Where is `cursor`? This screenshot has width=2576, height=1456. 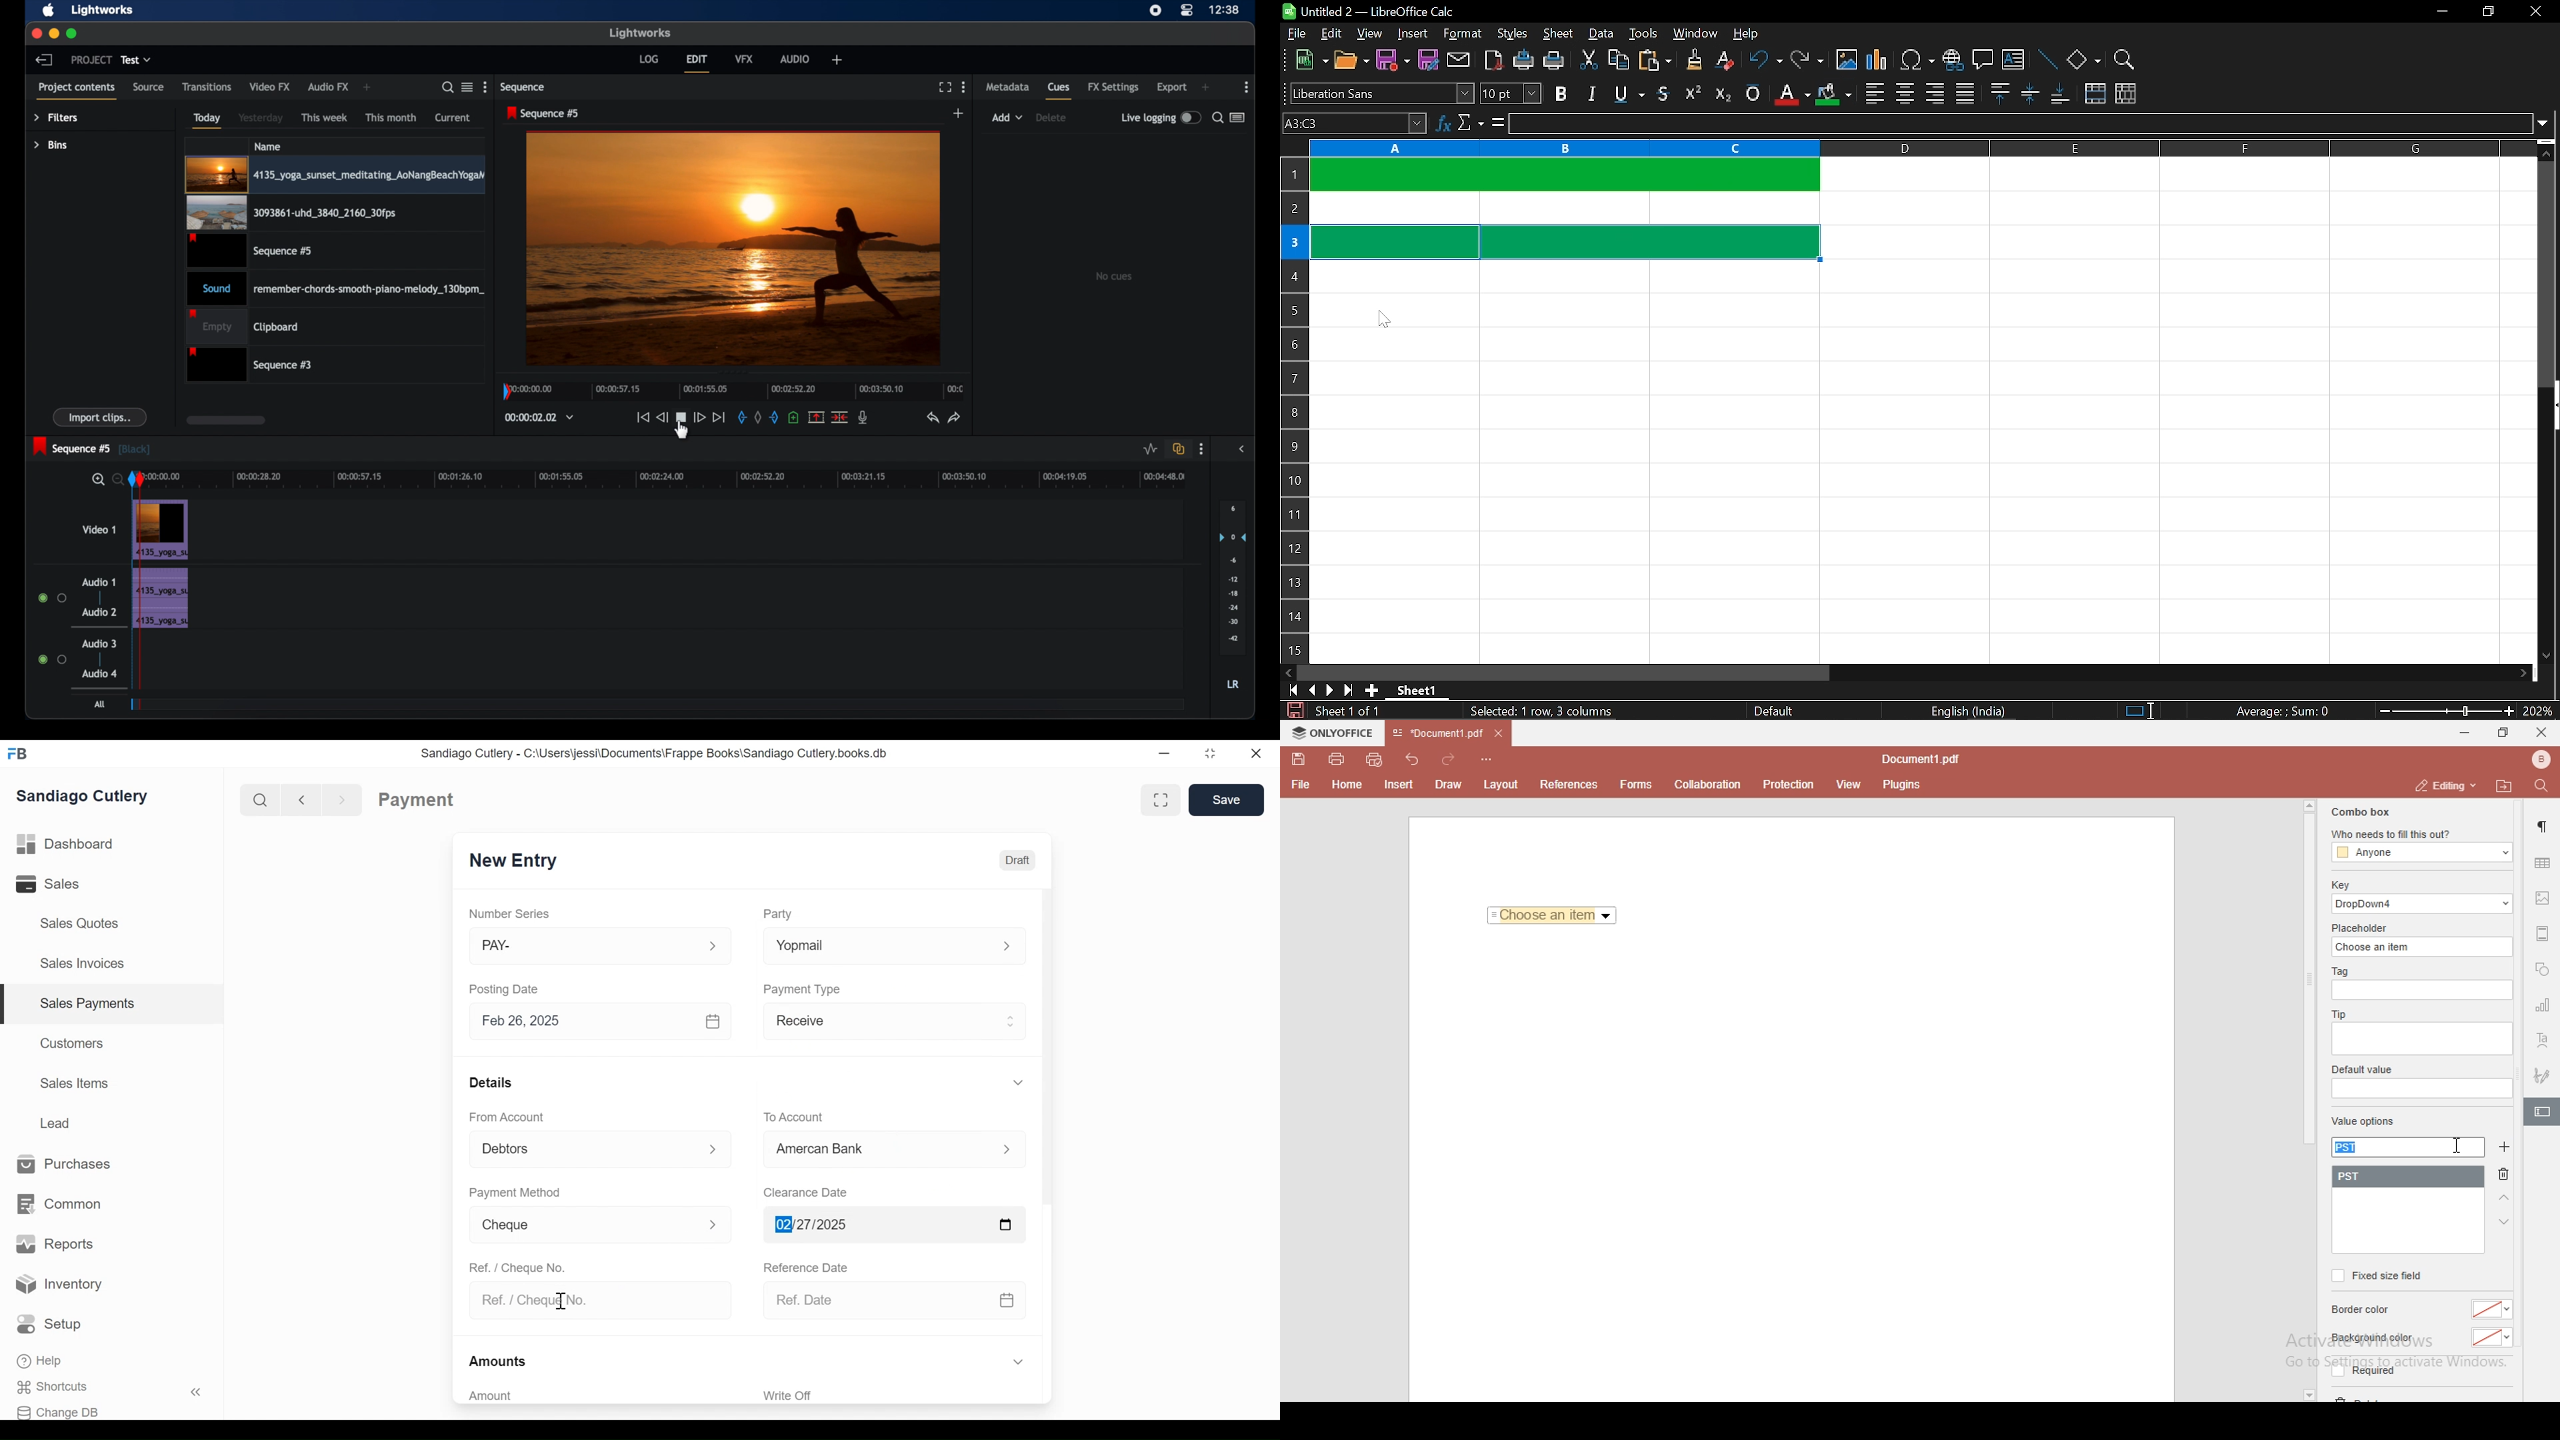 cursor is located at coordinates (563, 1301).